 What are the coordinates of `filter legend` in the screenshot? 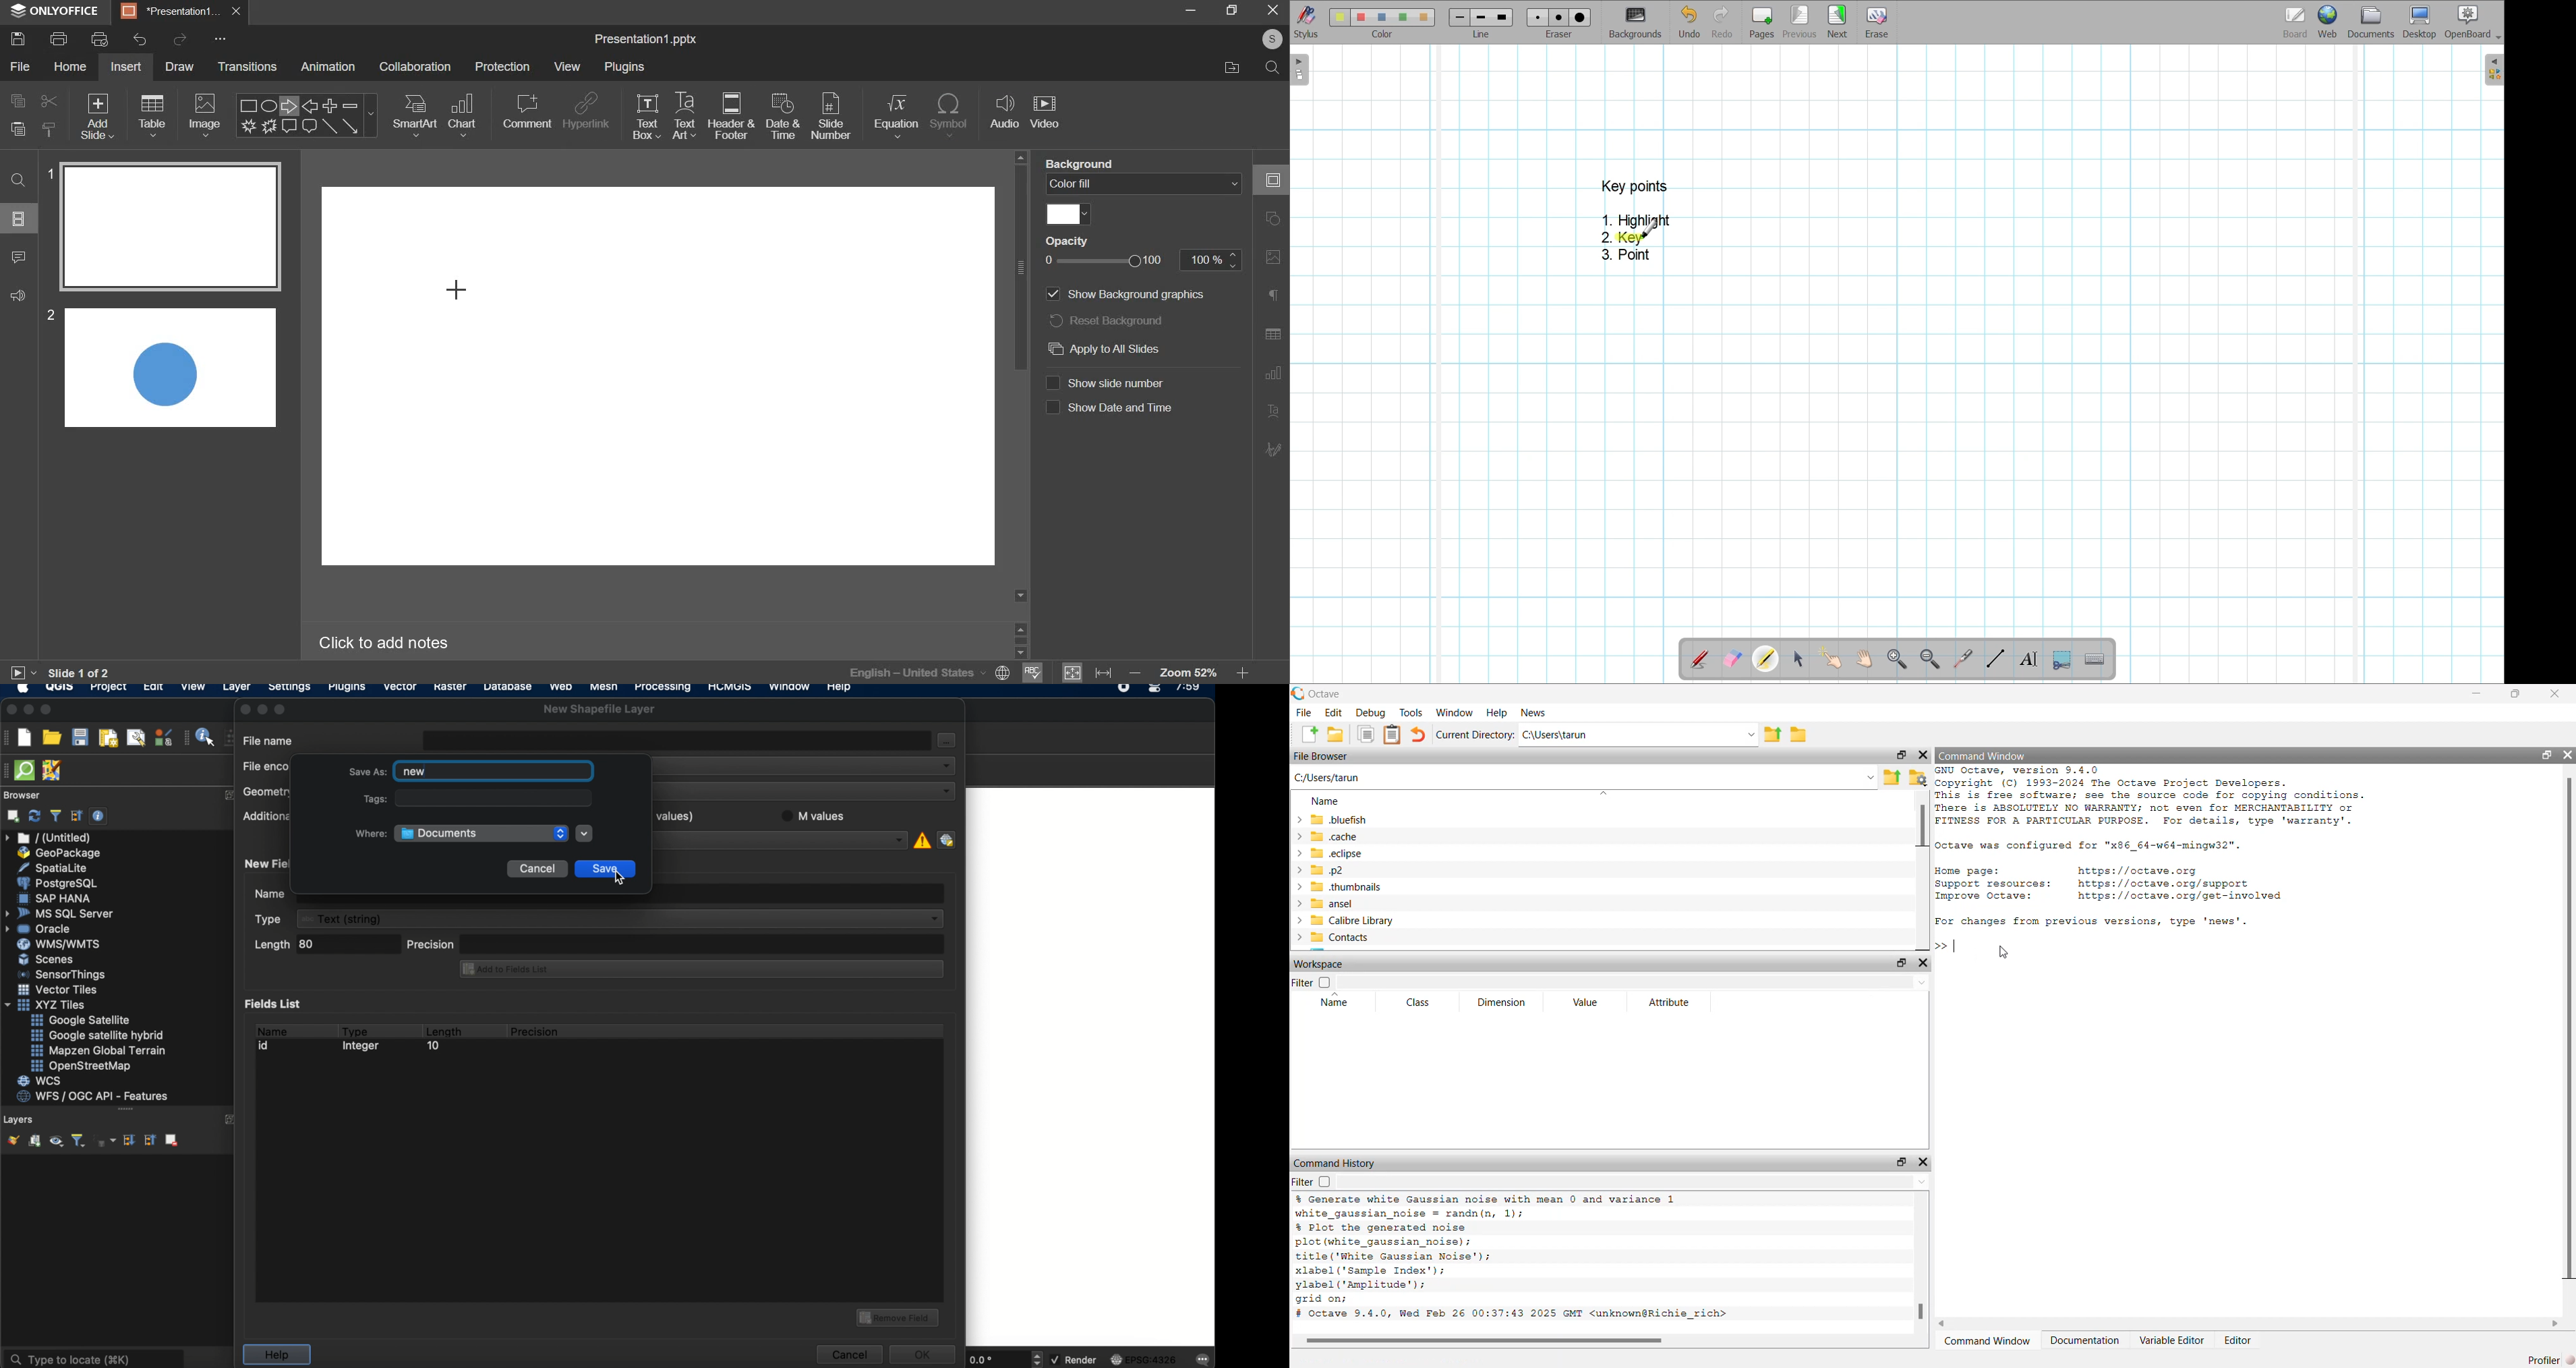 It's located at (77, 1141).